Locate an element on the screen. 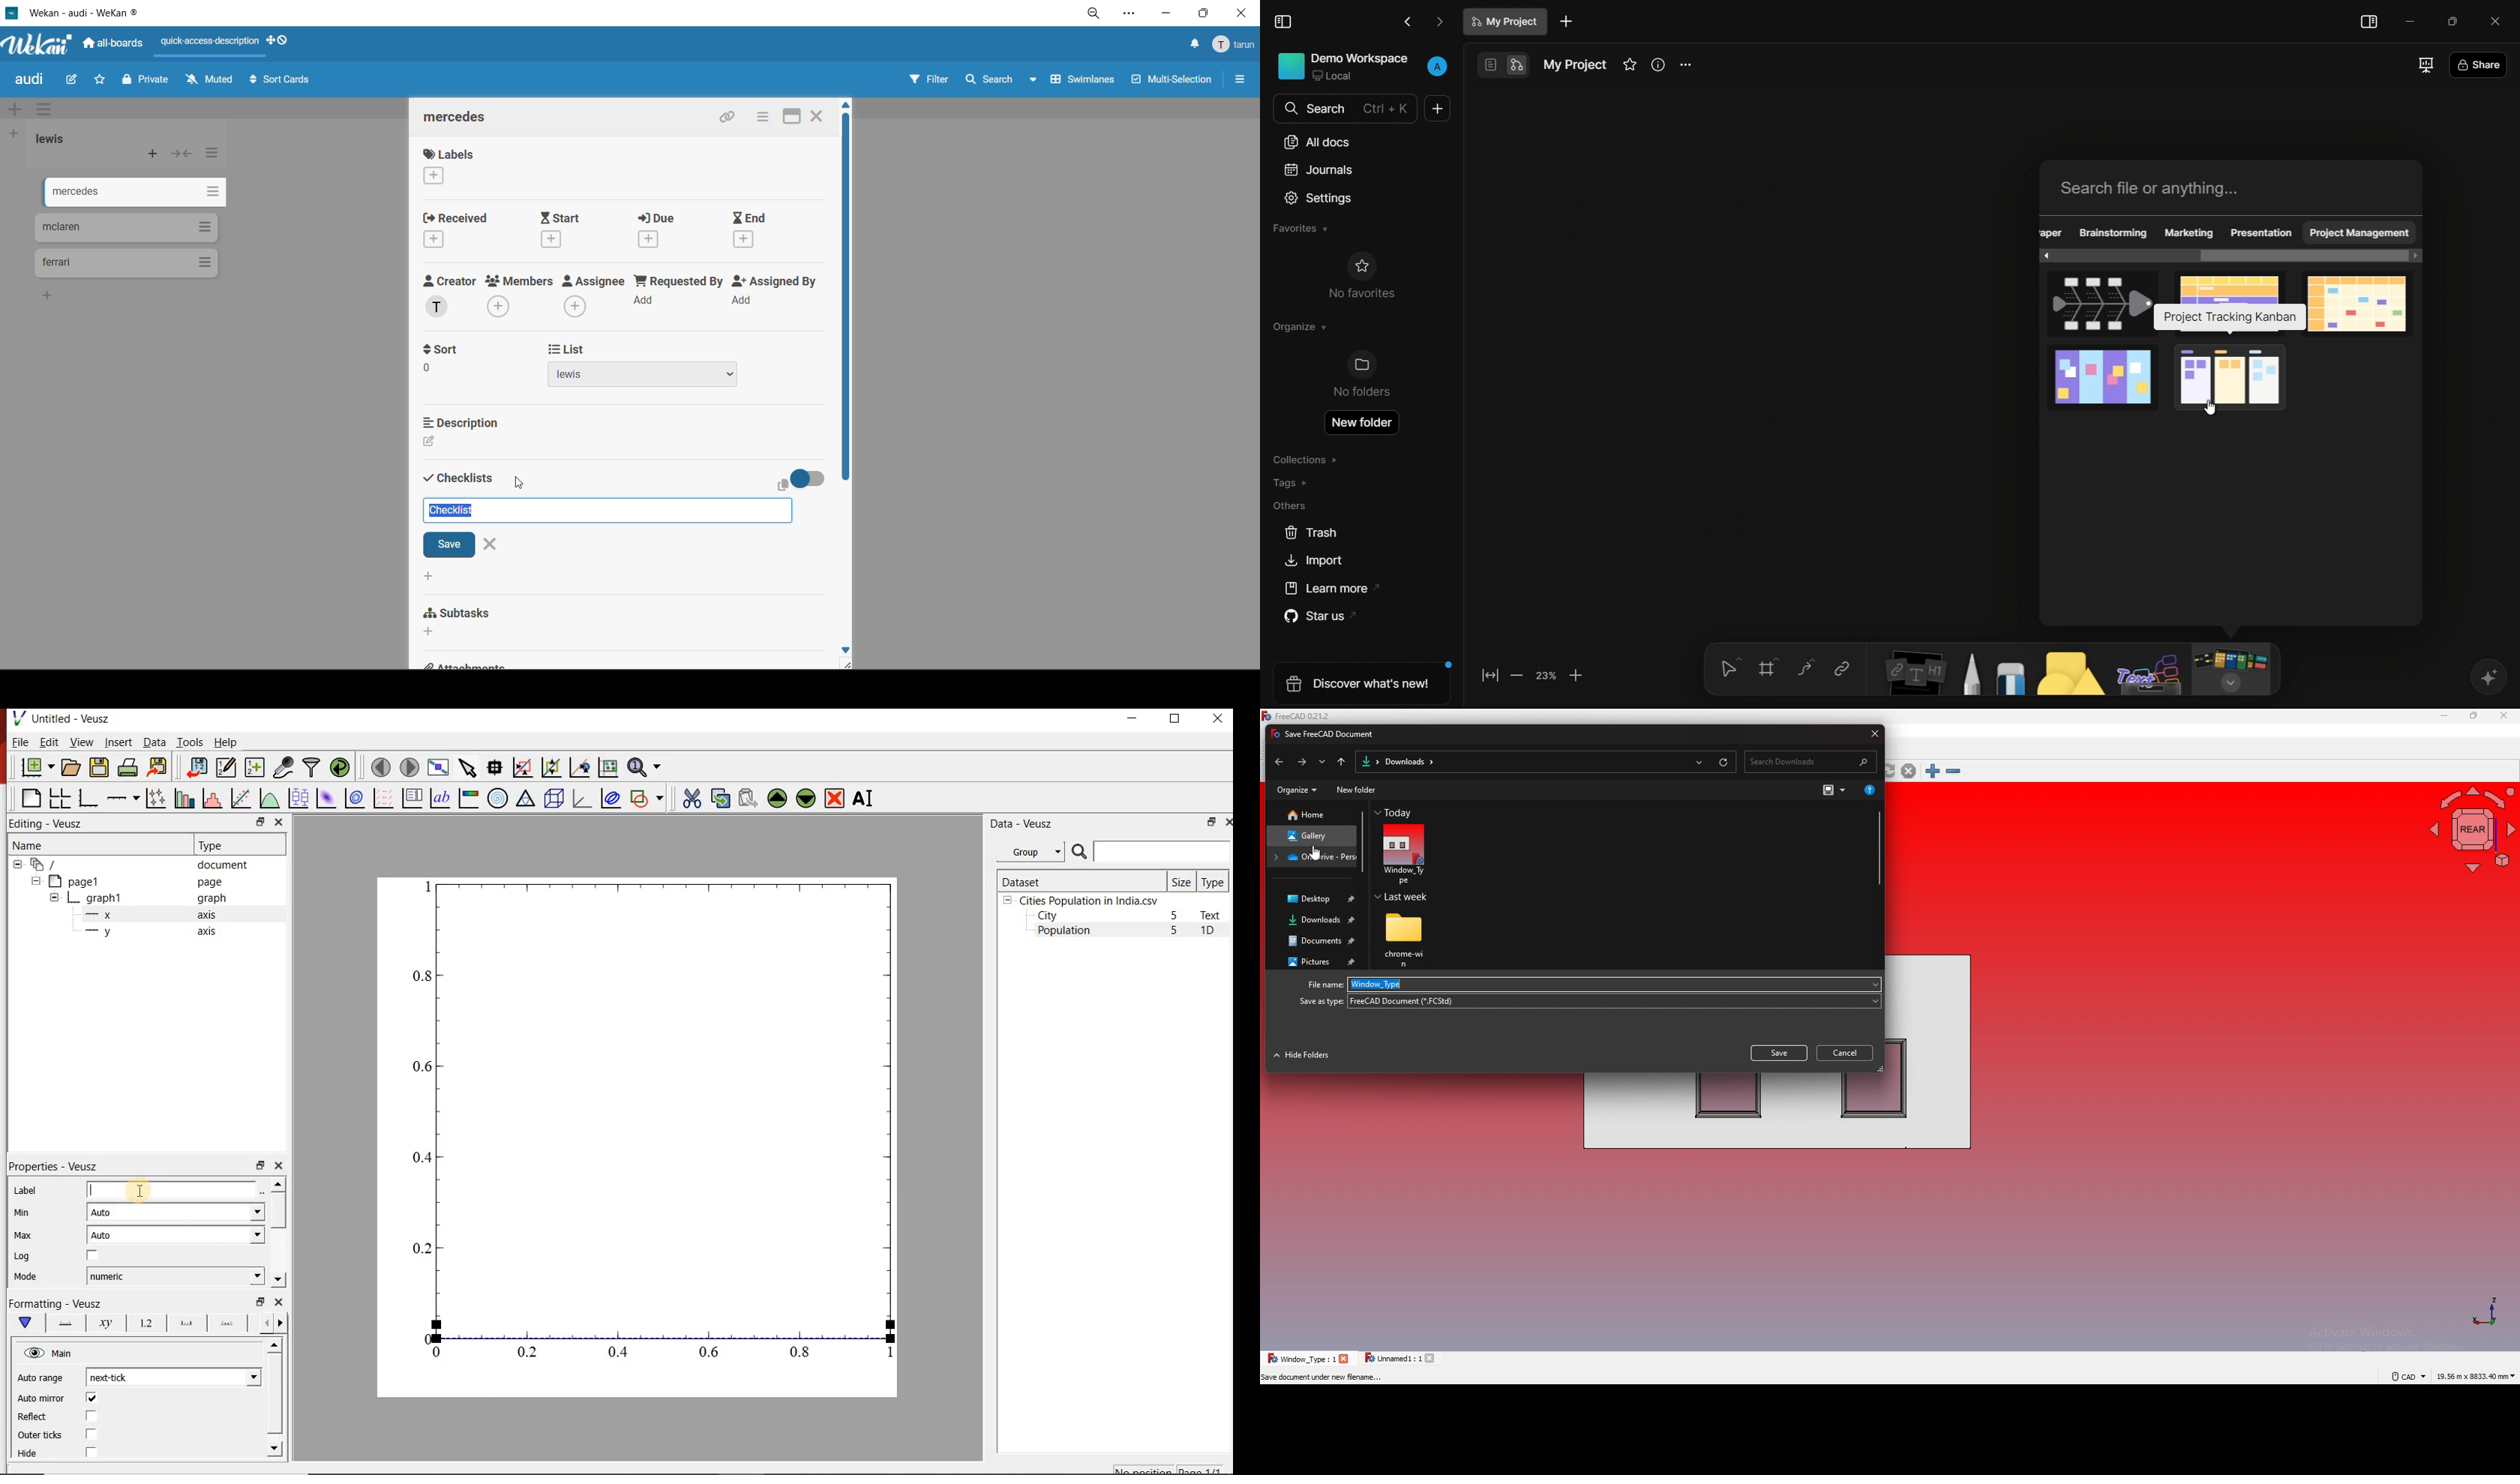  navigating cube is located at coordinates (2469, 828).